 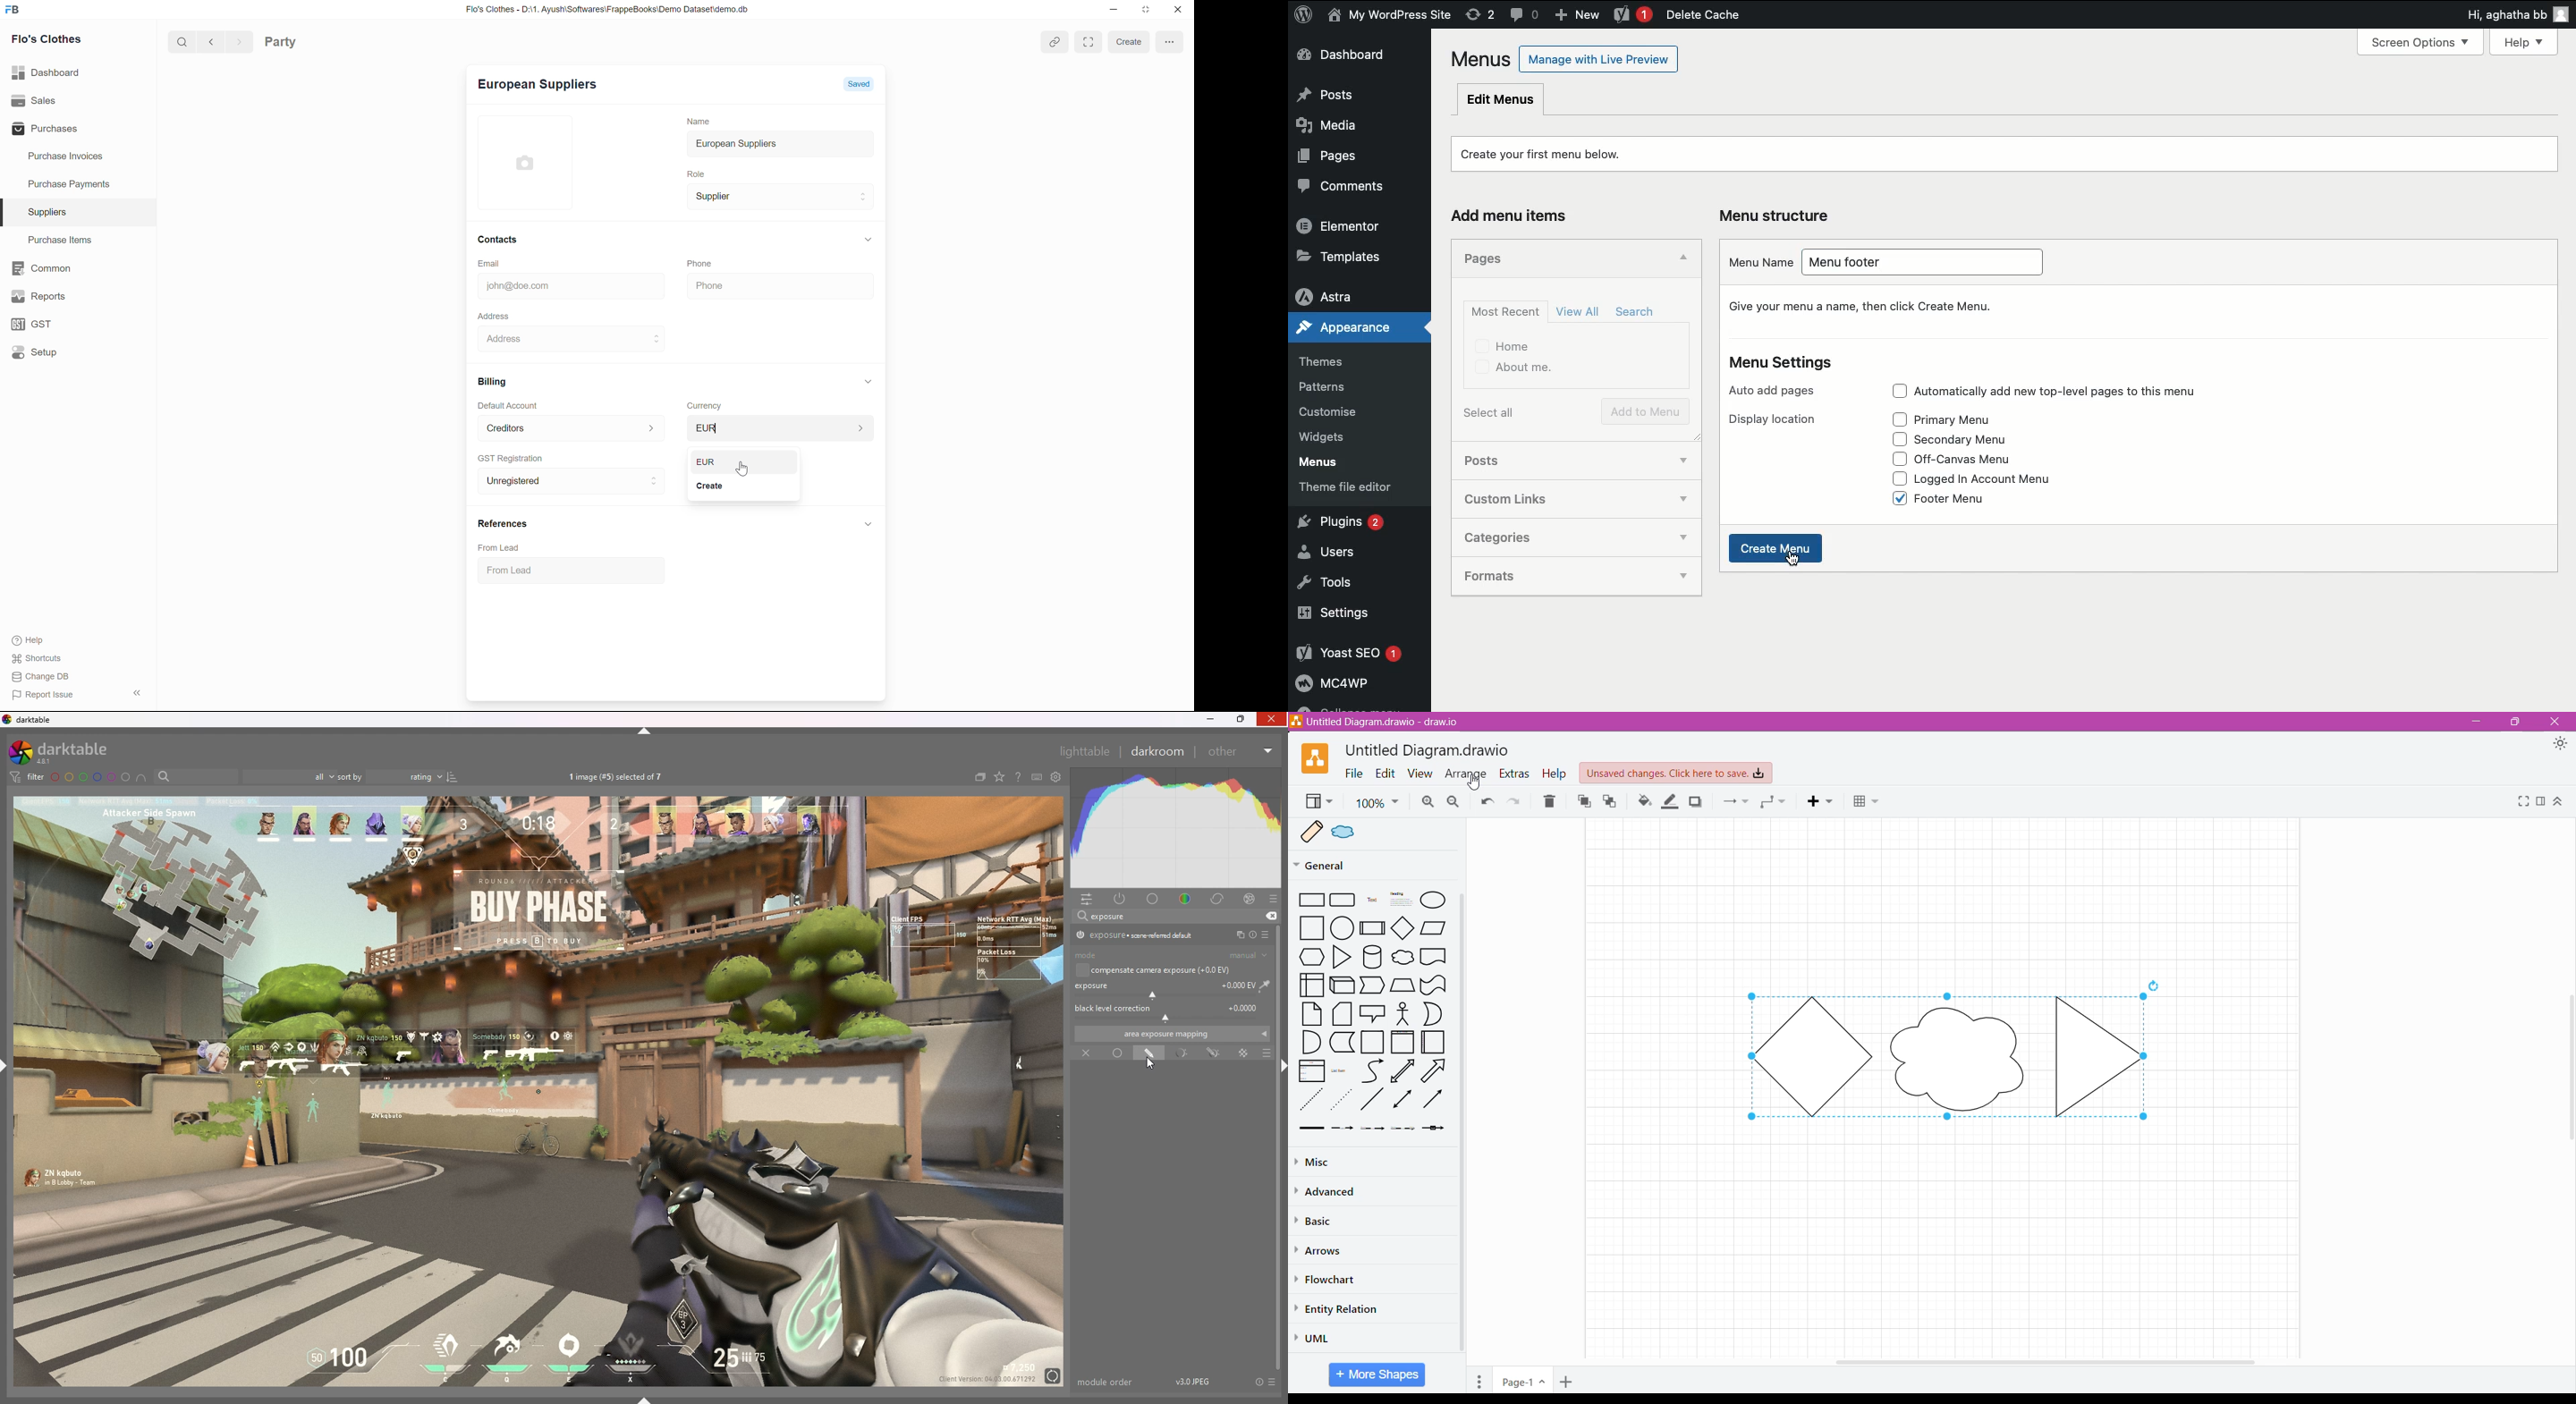 I want to click on base, so click(x=1153, y=900).